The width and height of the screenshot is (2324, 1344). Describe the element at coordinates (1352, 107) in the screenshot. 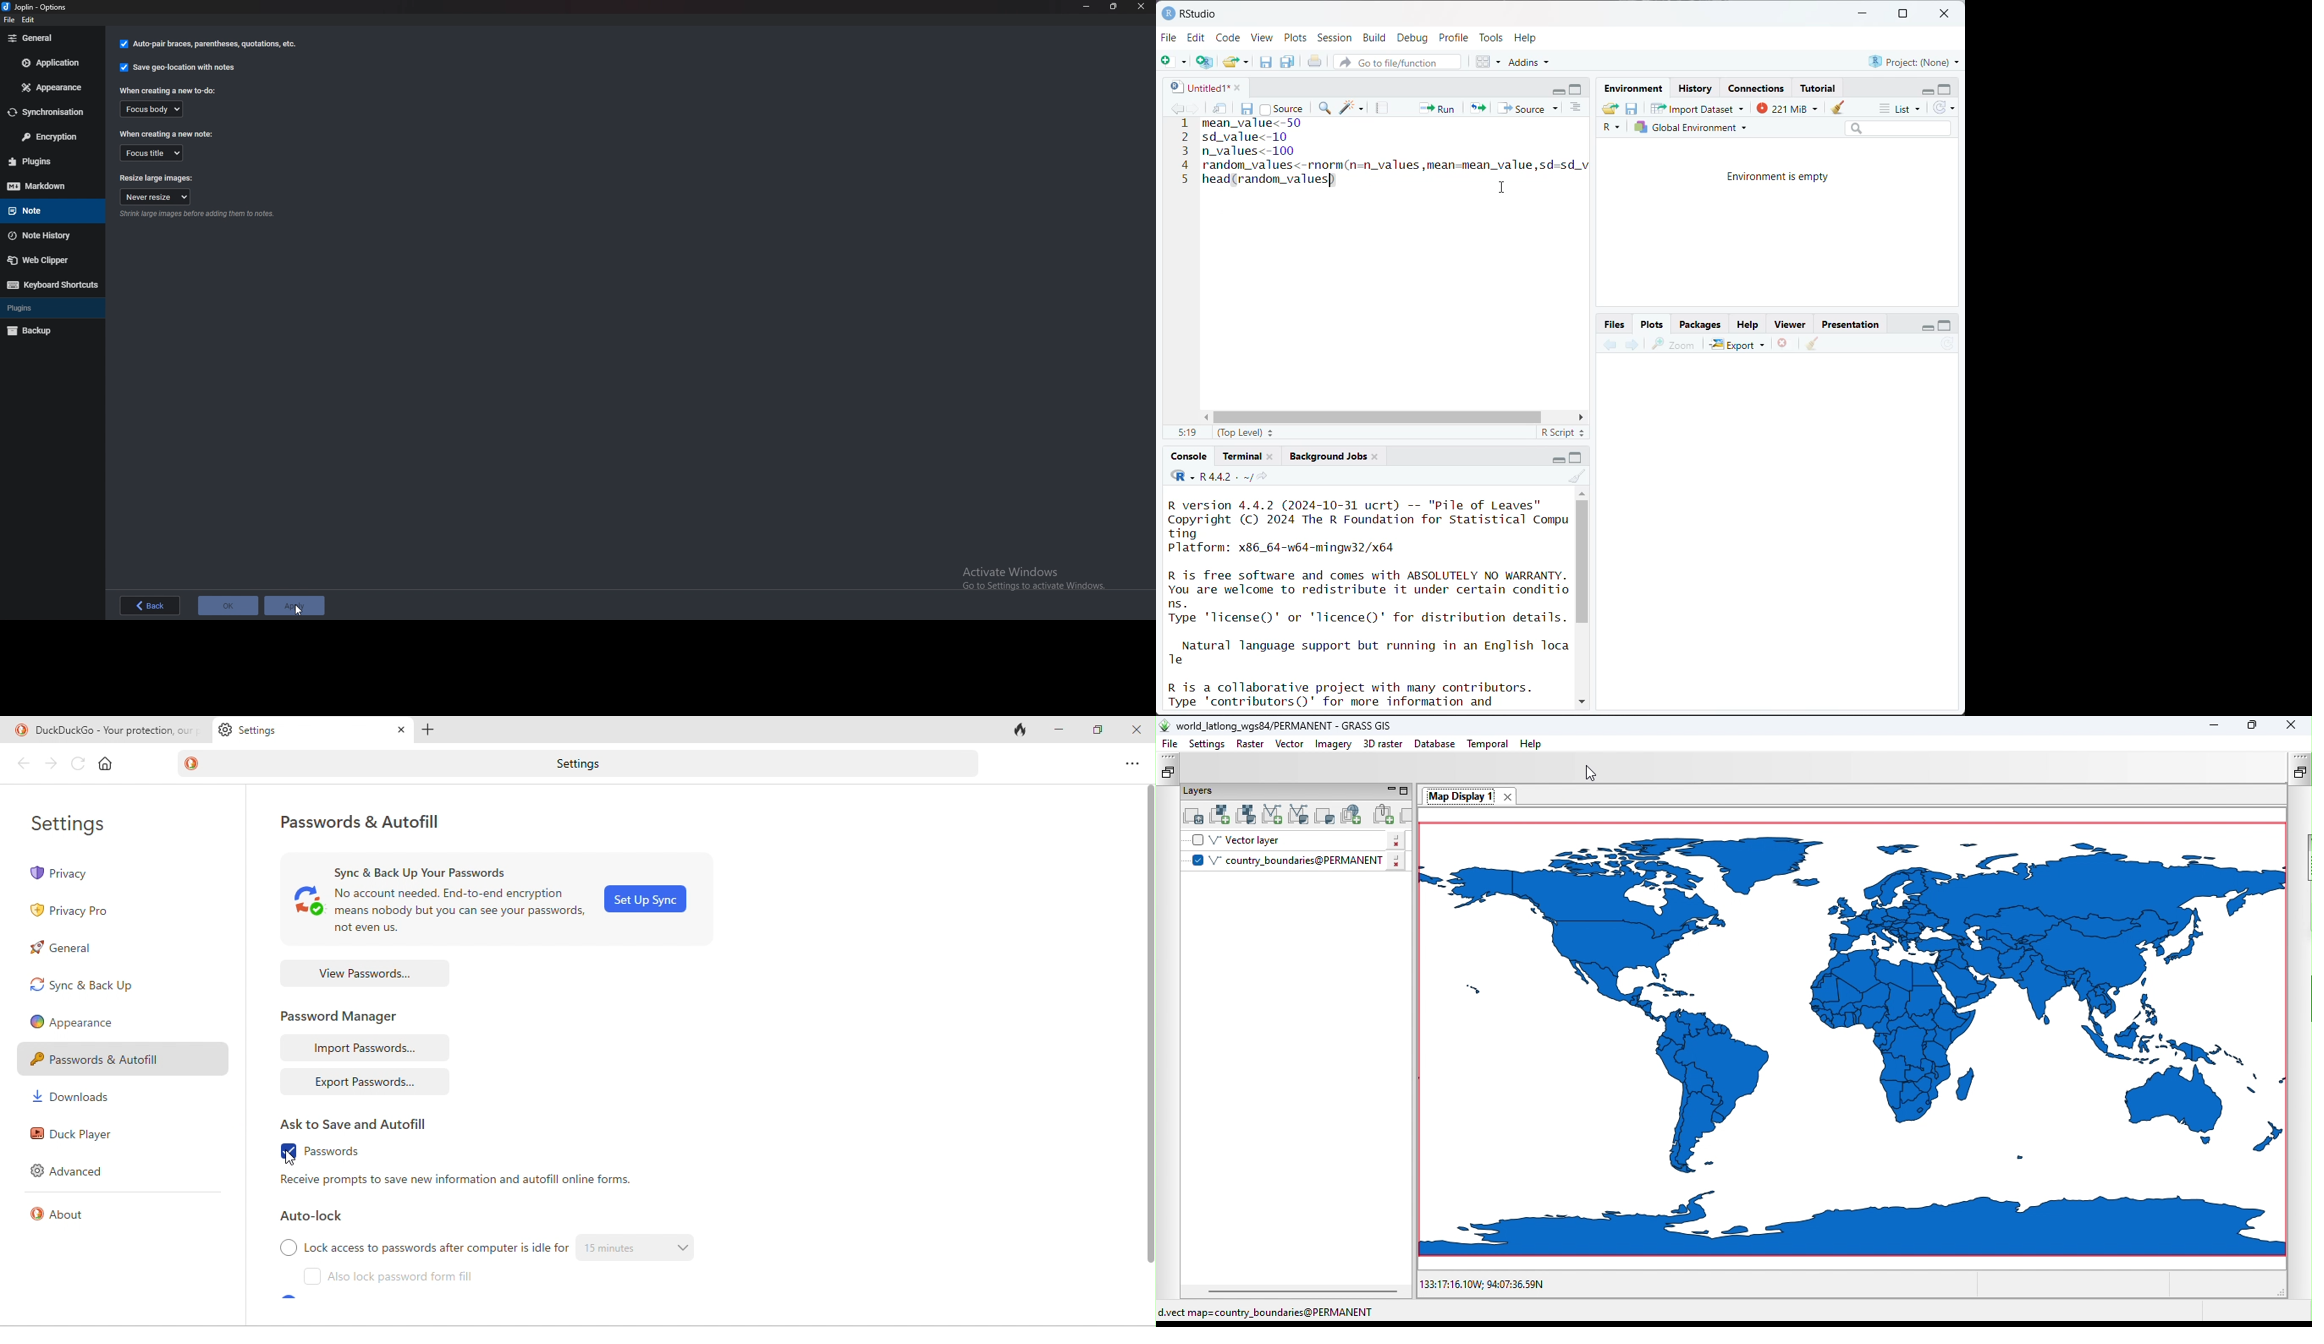

I see `code tools` at that location.